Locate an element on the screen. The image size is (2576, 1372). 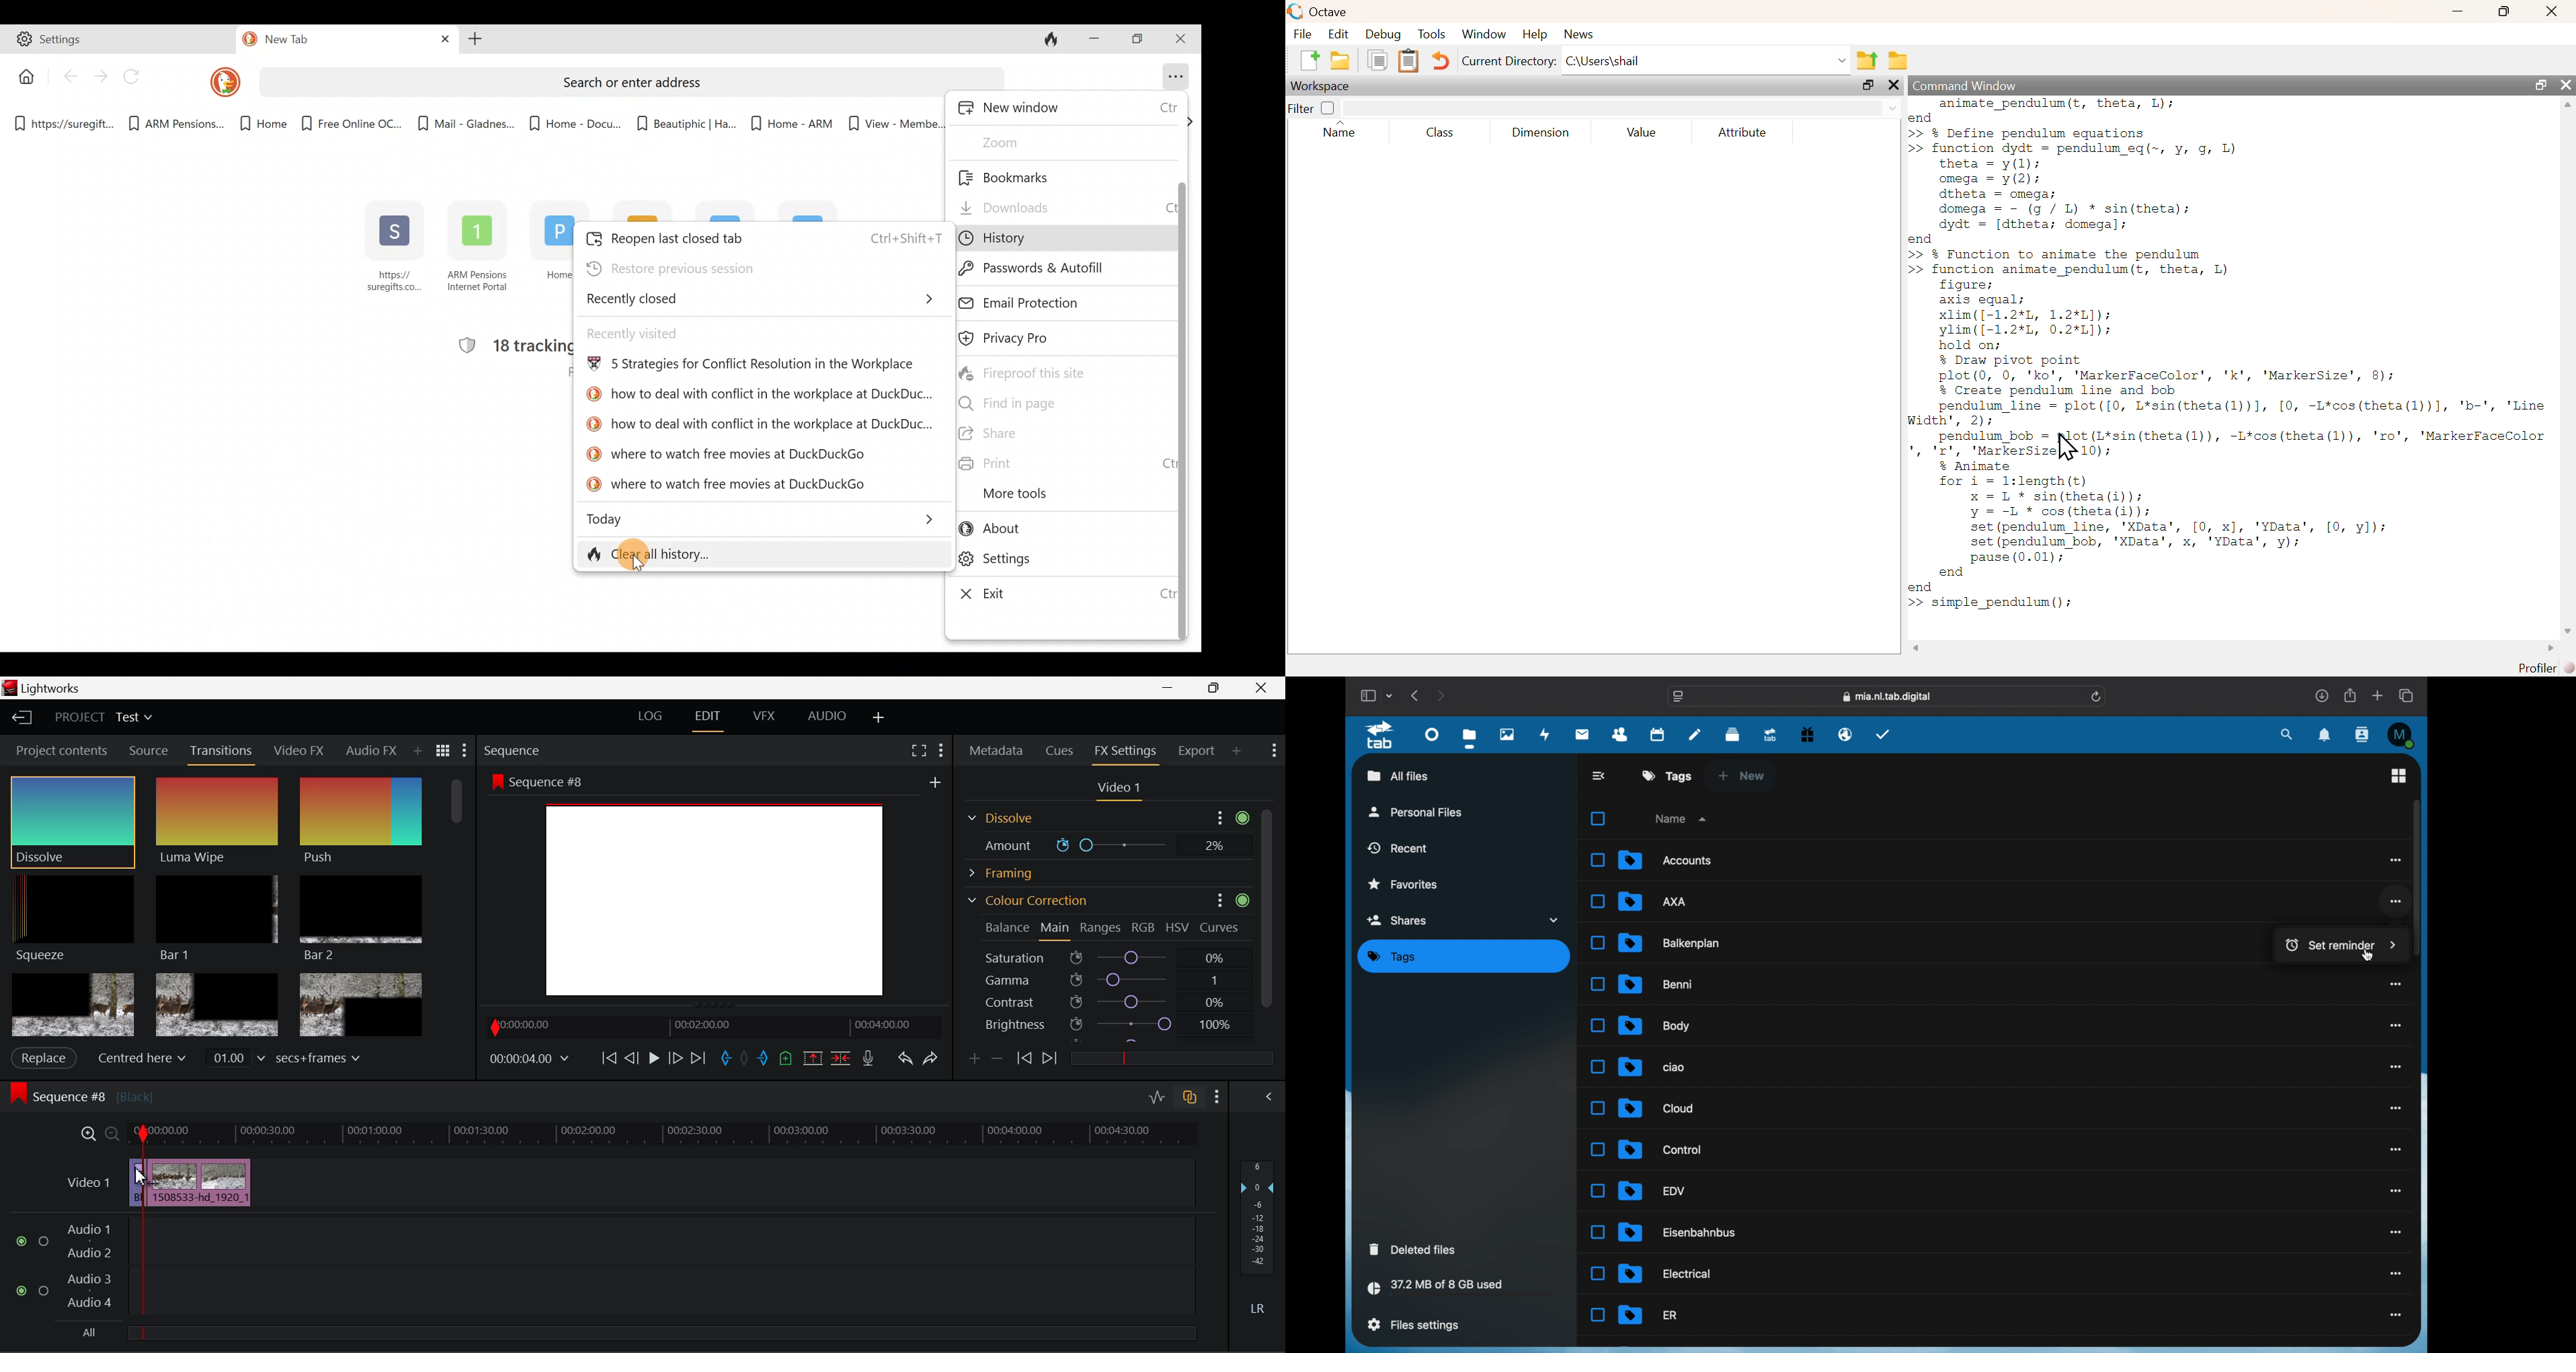
Project Timeline is located at coordinates (663, 1135).